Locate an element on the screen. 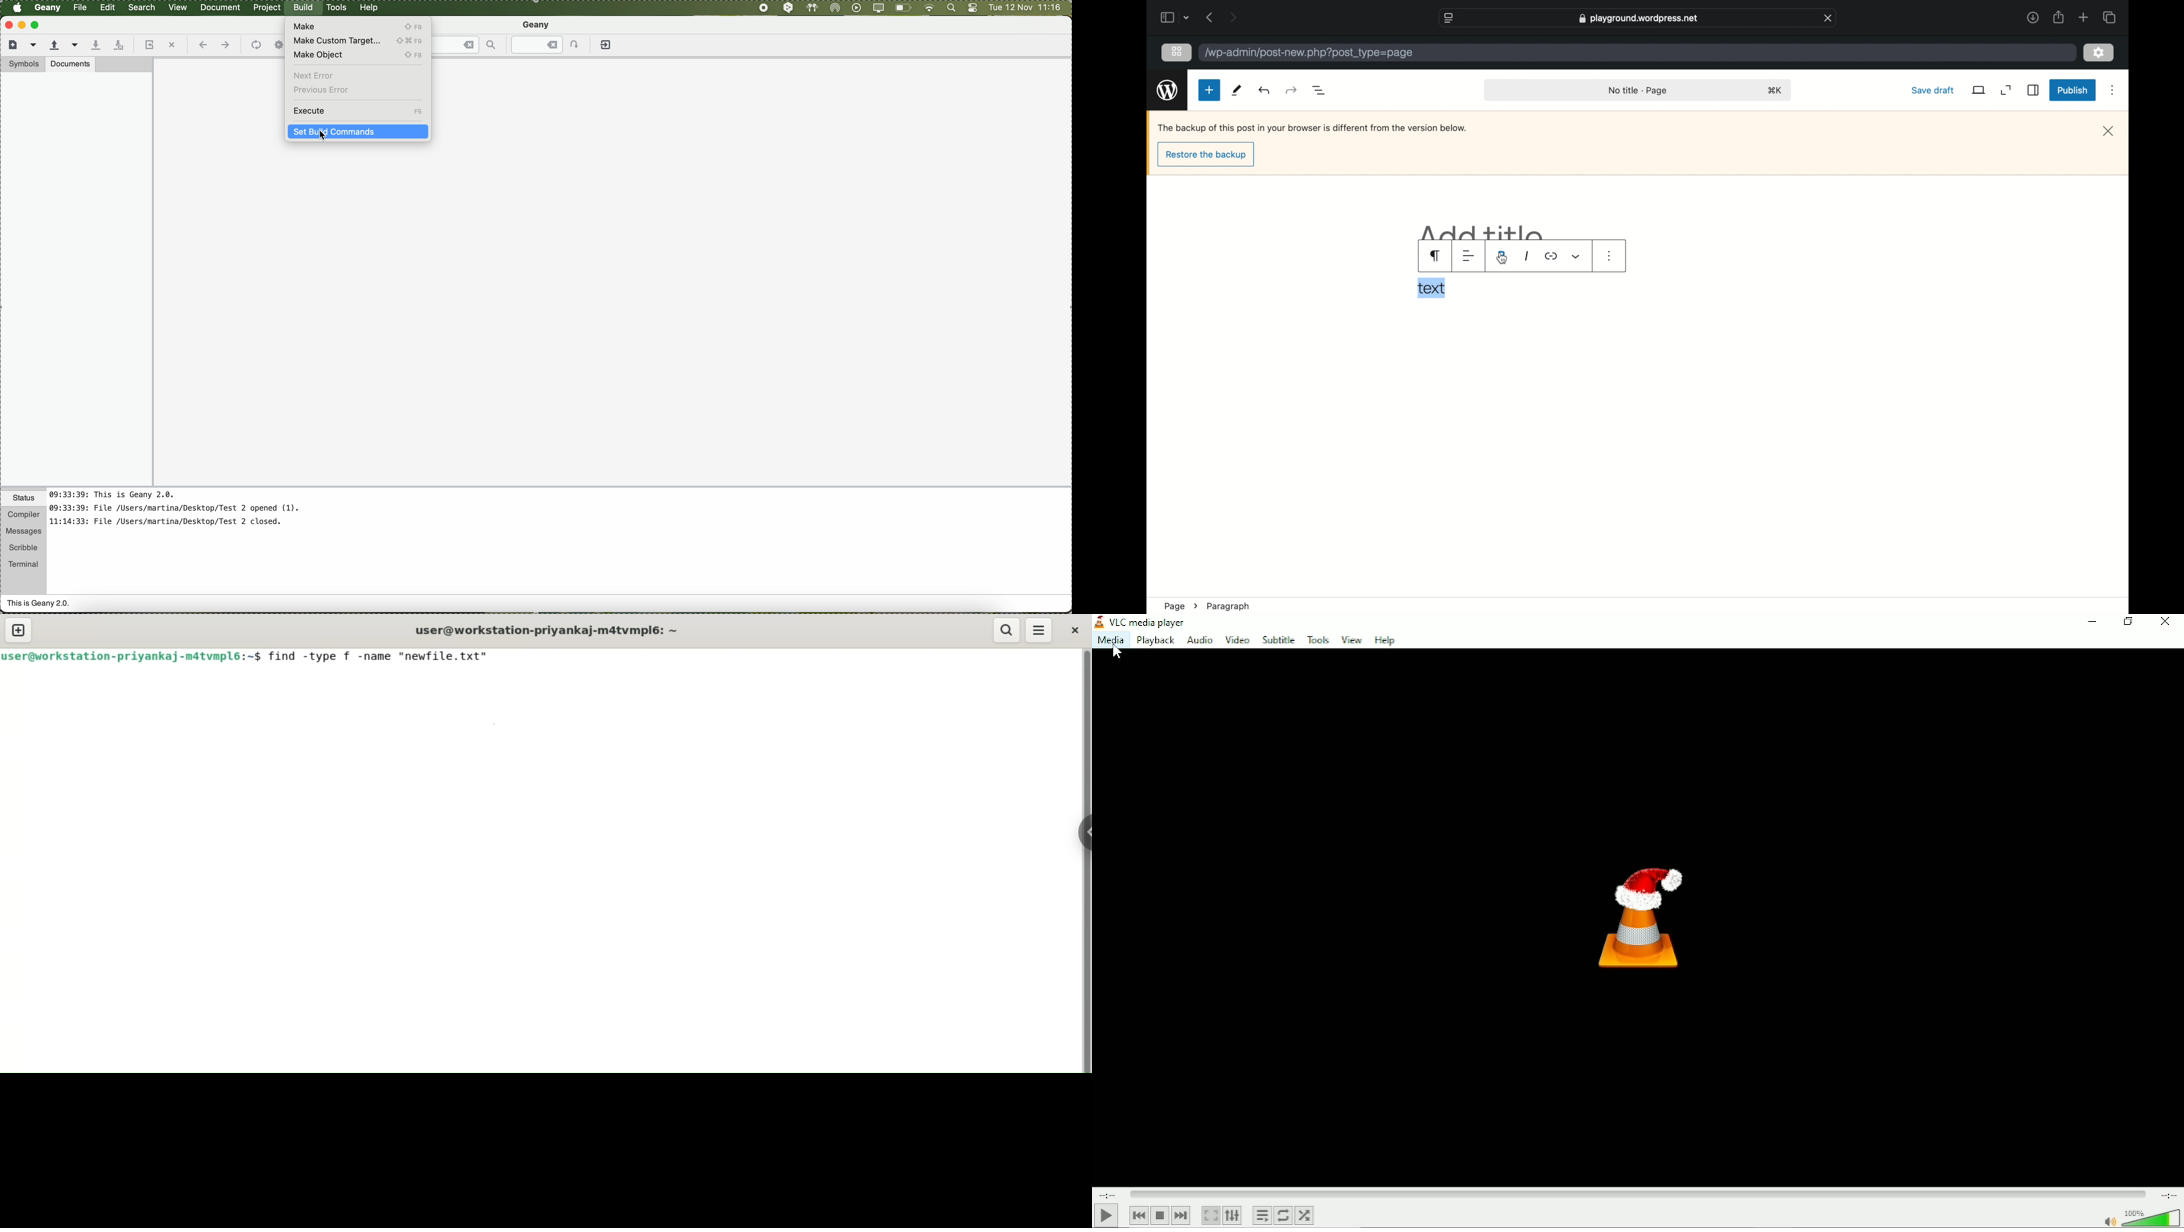 Image resolution: width=2184 pixels, height=1232 pixels. Toggle the video in fullscreen is located at coordinates (1210, 1215).